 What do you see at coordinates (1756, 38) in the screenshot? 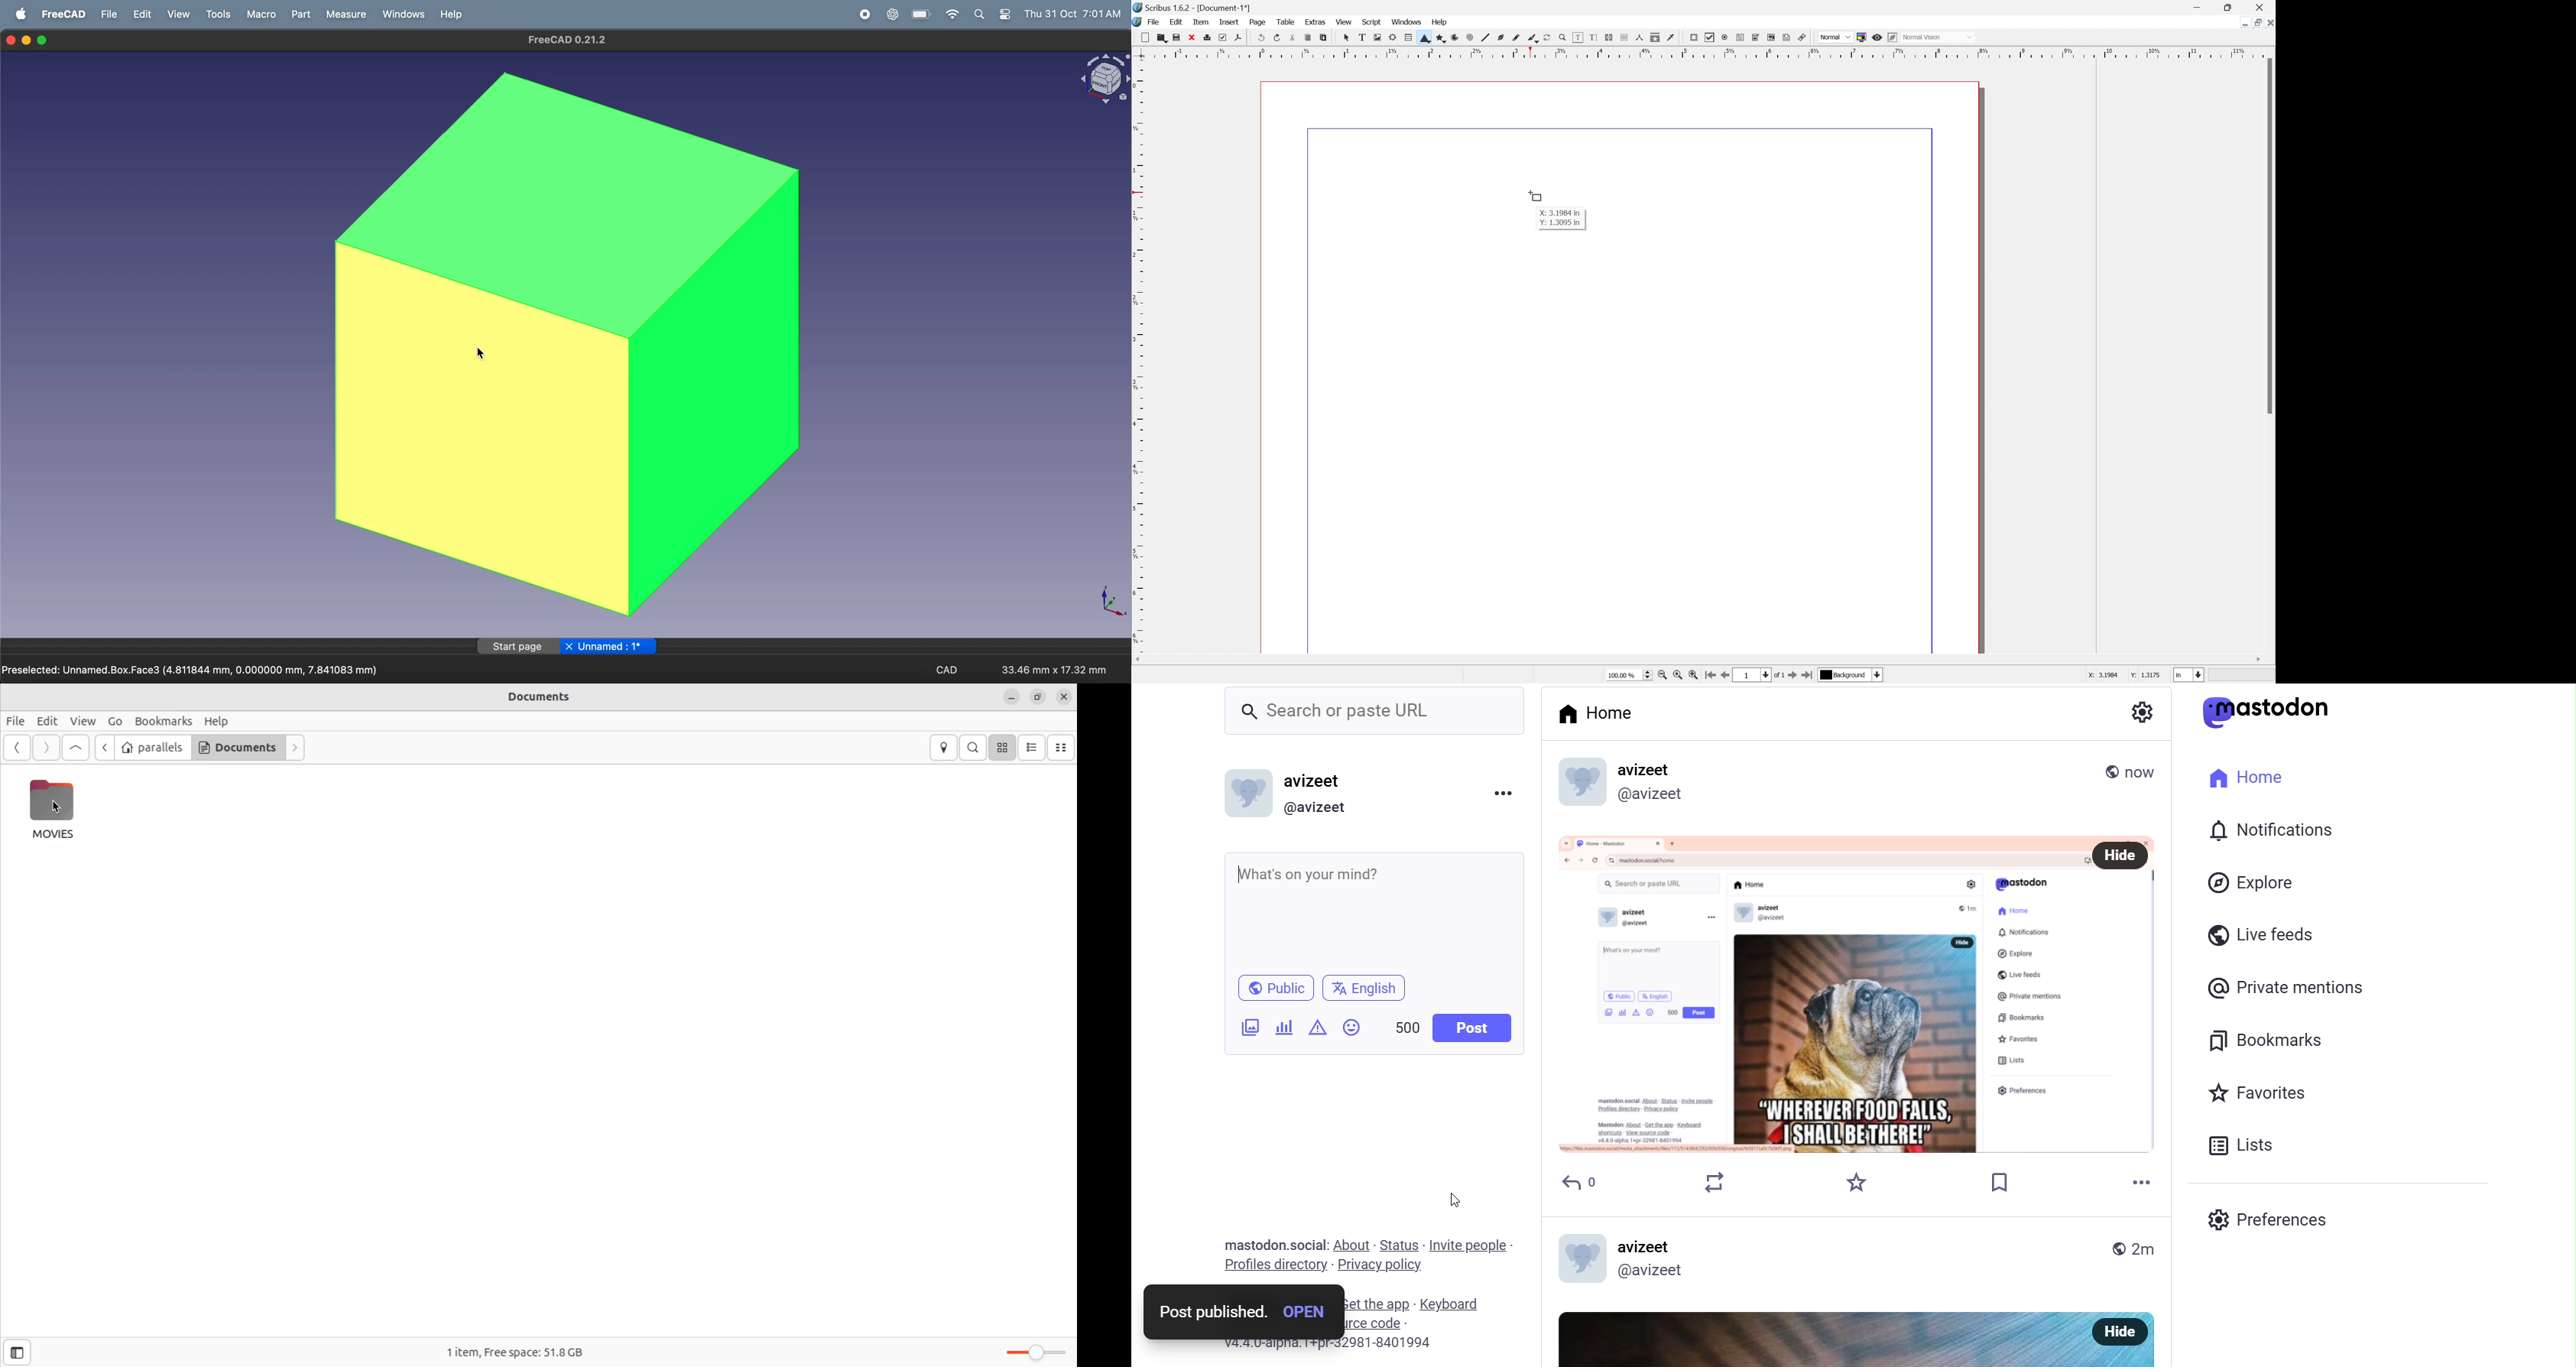
I see `PDF combo box` at bounding box center [1756, 38].